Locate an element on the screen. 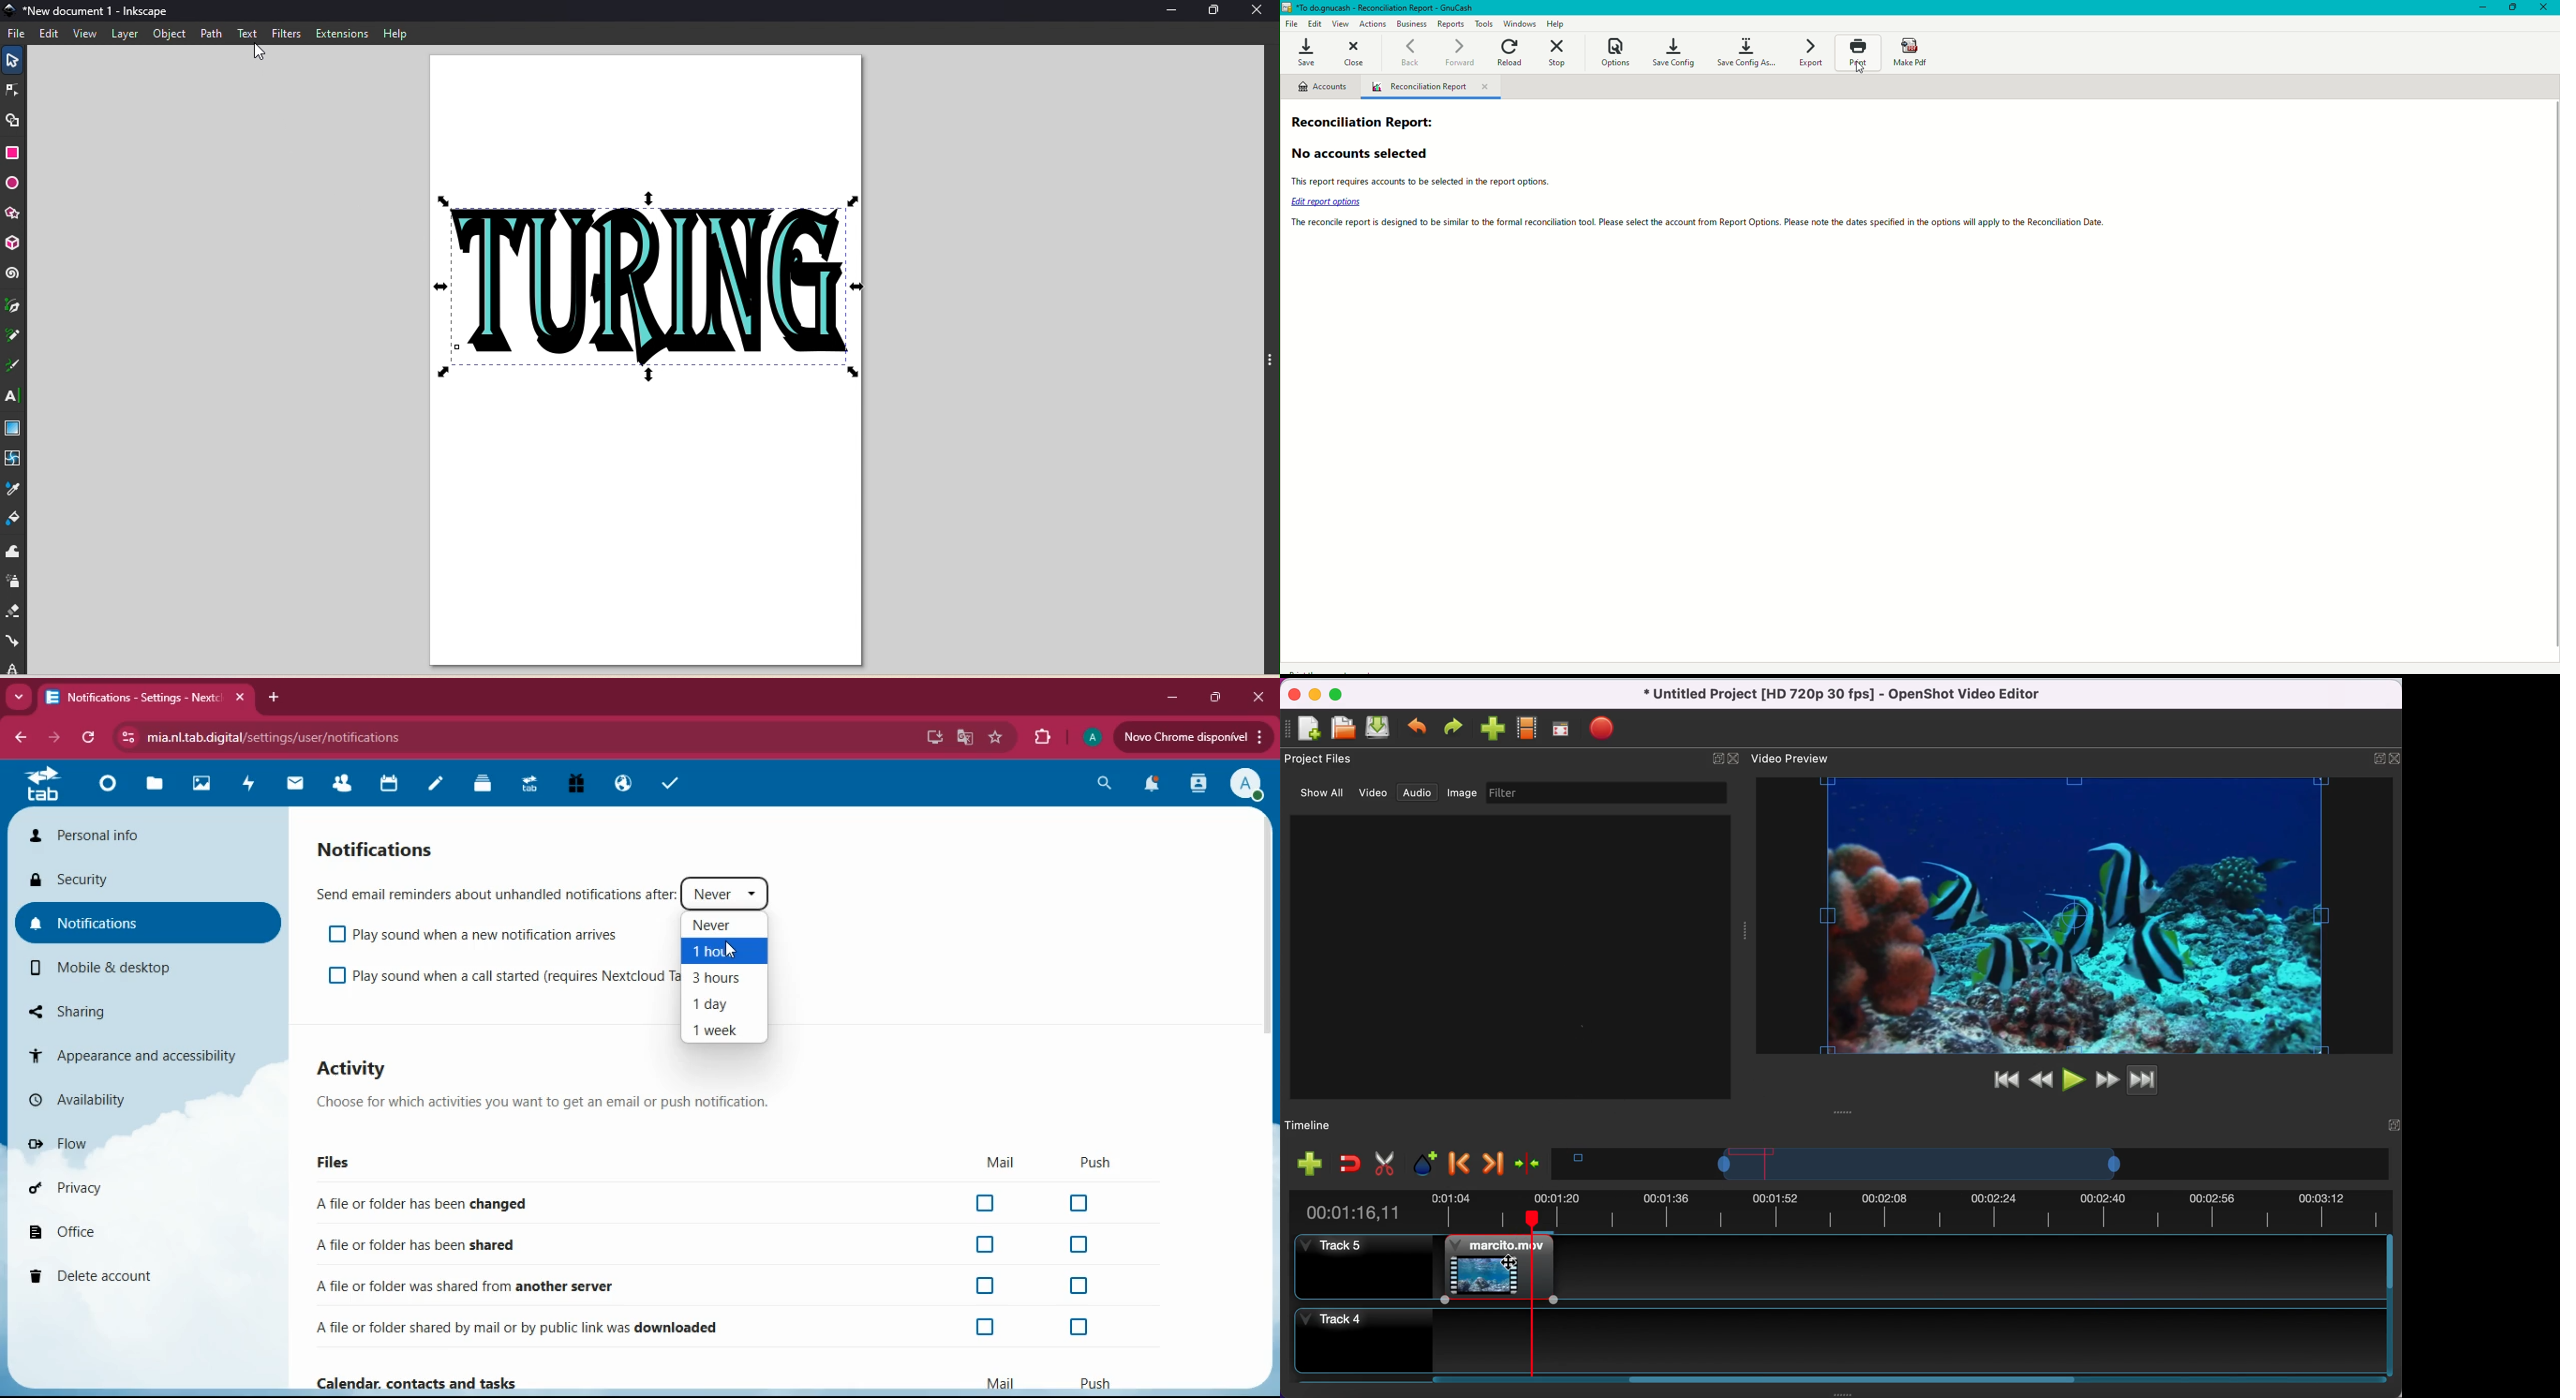 Image resolution: width=2576 pixels, height=1400 pixels. never is located at coordinates (725, 893).